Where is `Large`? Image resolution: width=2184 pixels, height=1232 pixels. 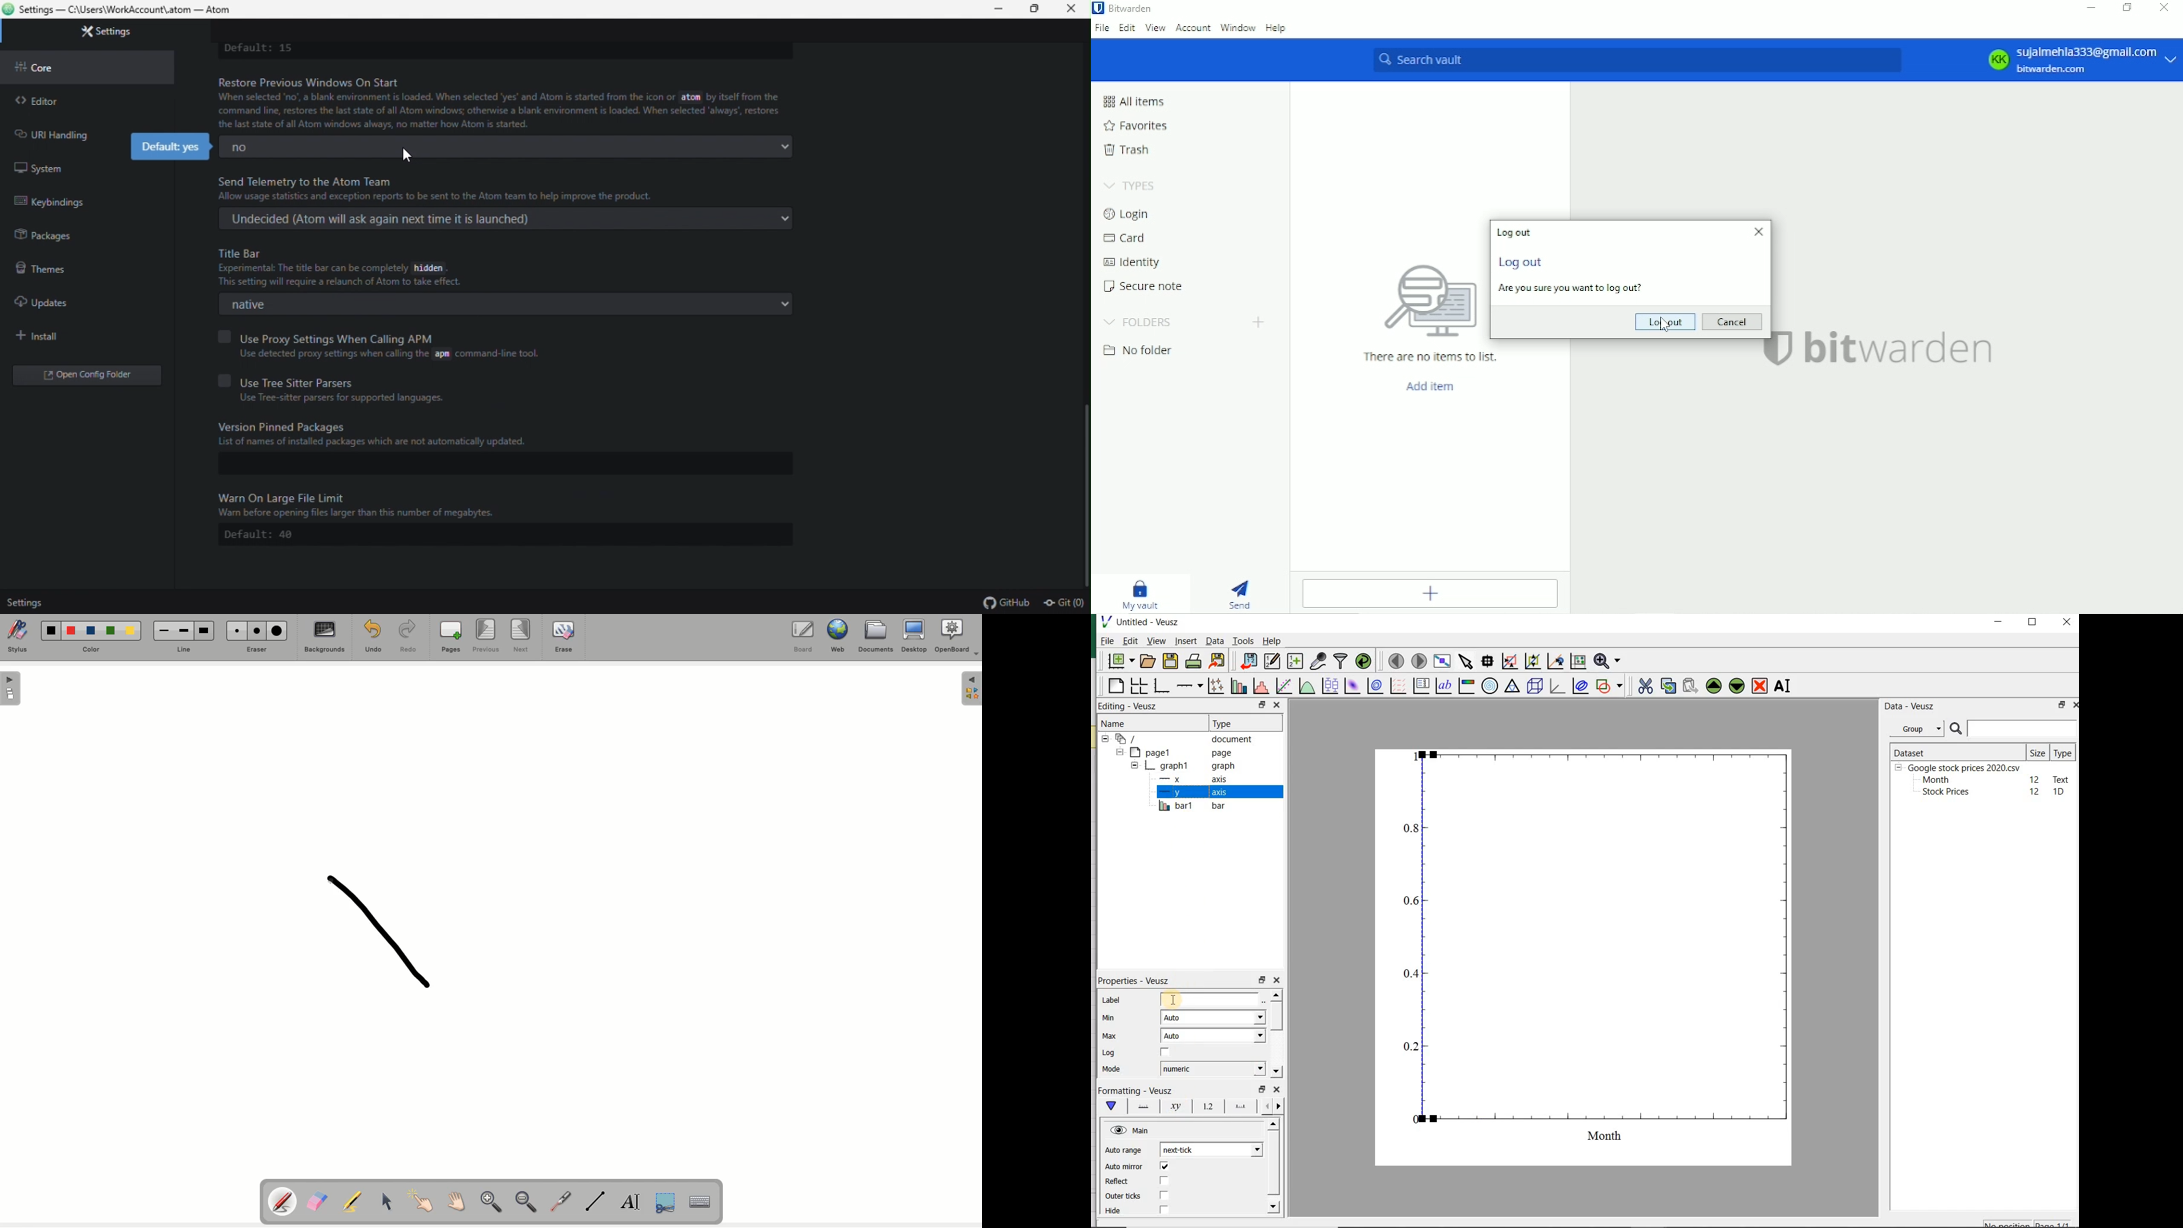
Large is located at coordinates (205, 629).